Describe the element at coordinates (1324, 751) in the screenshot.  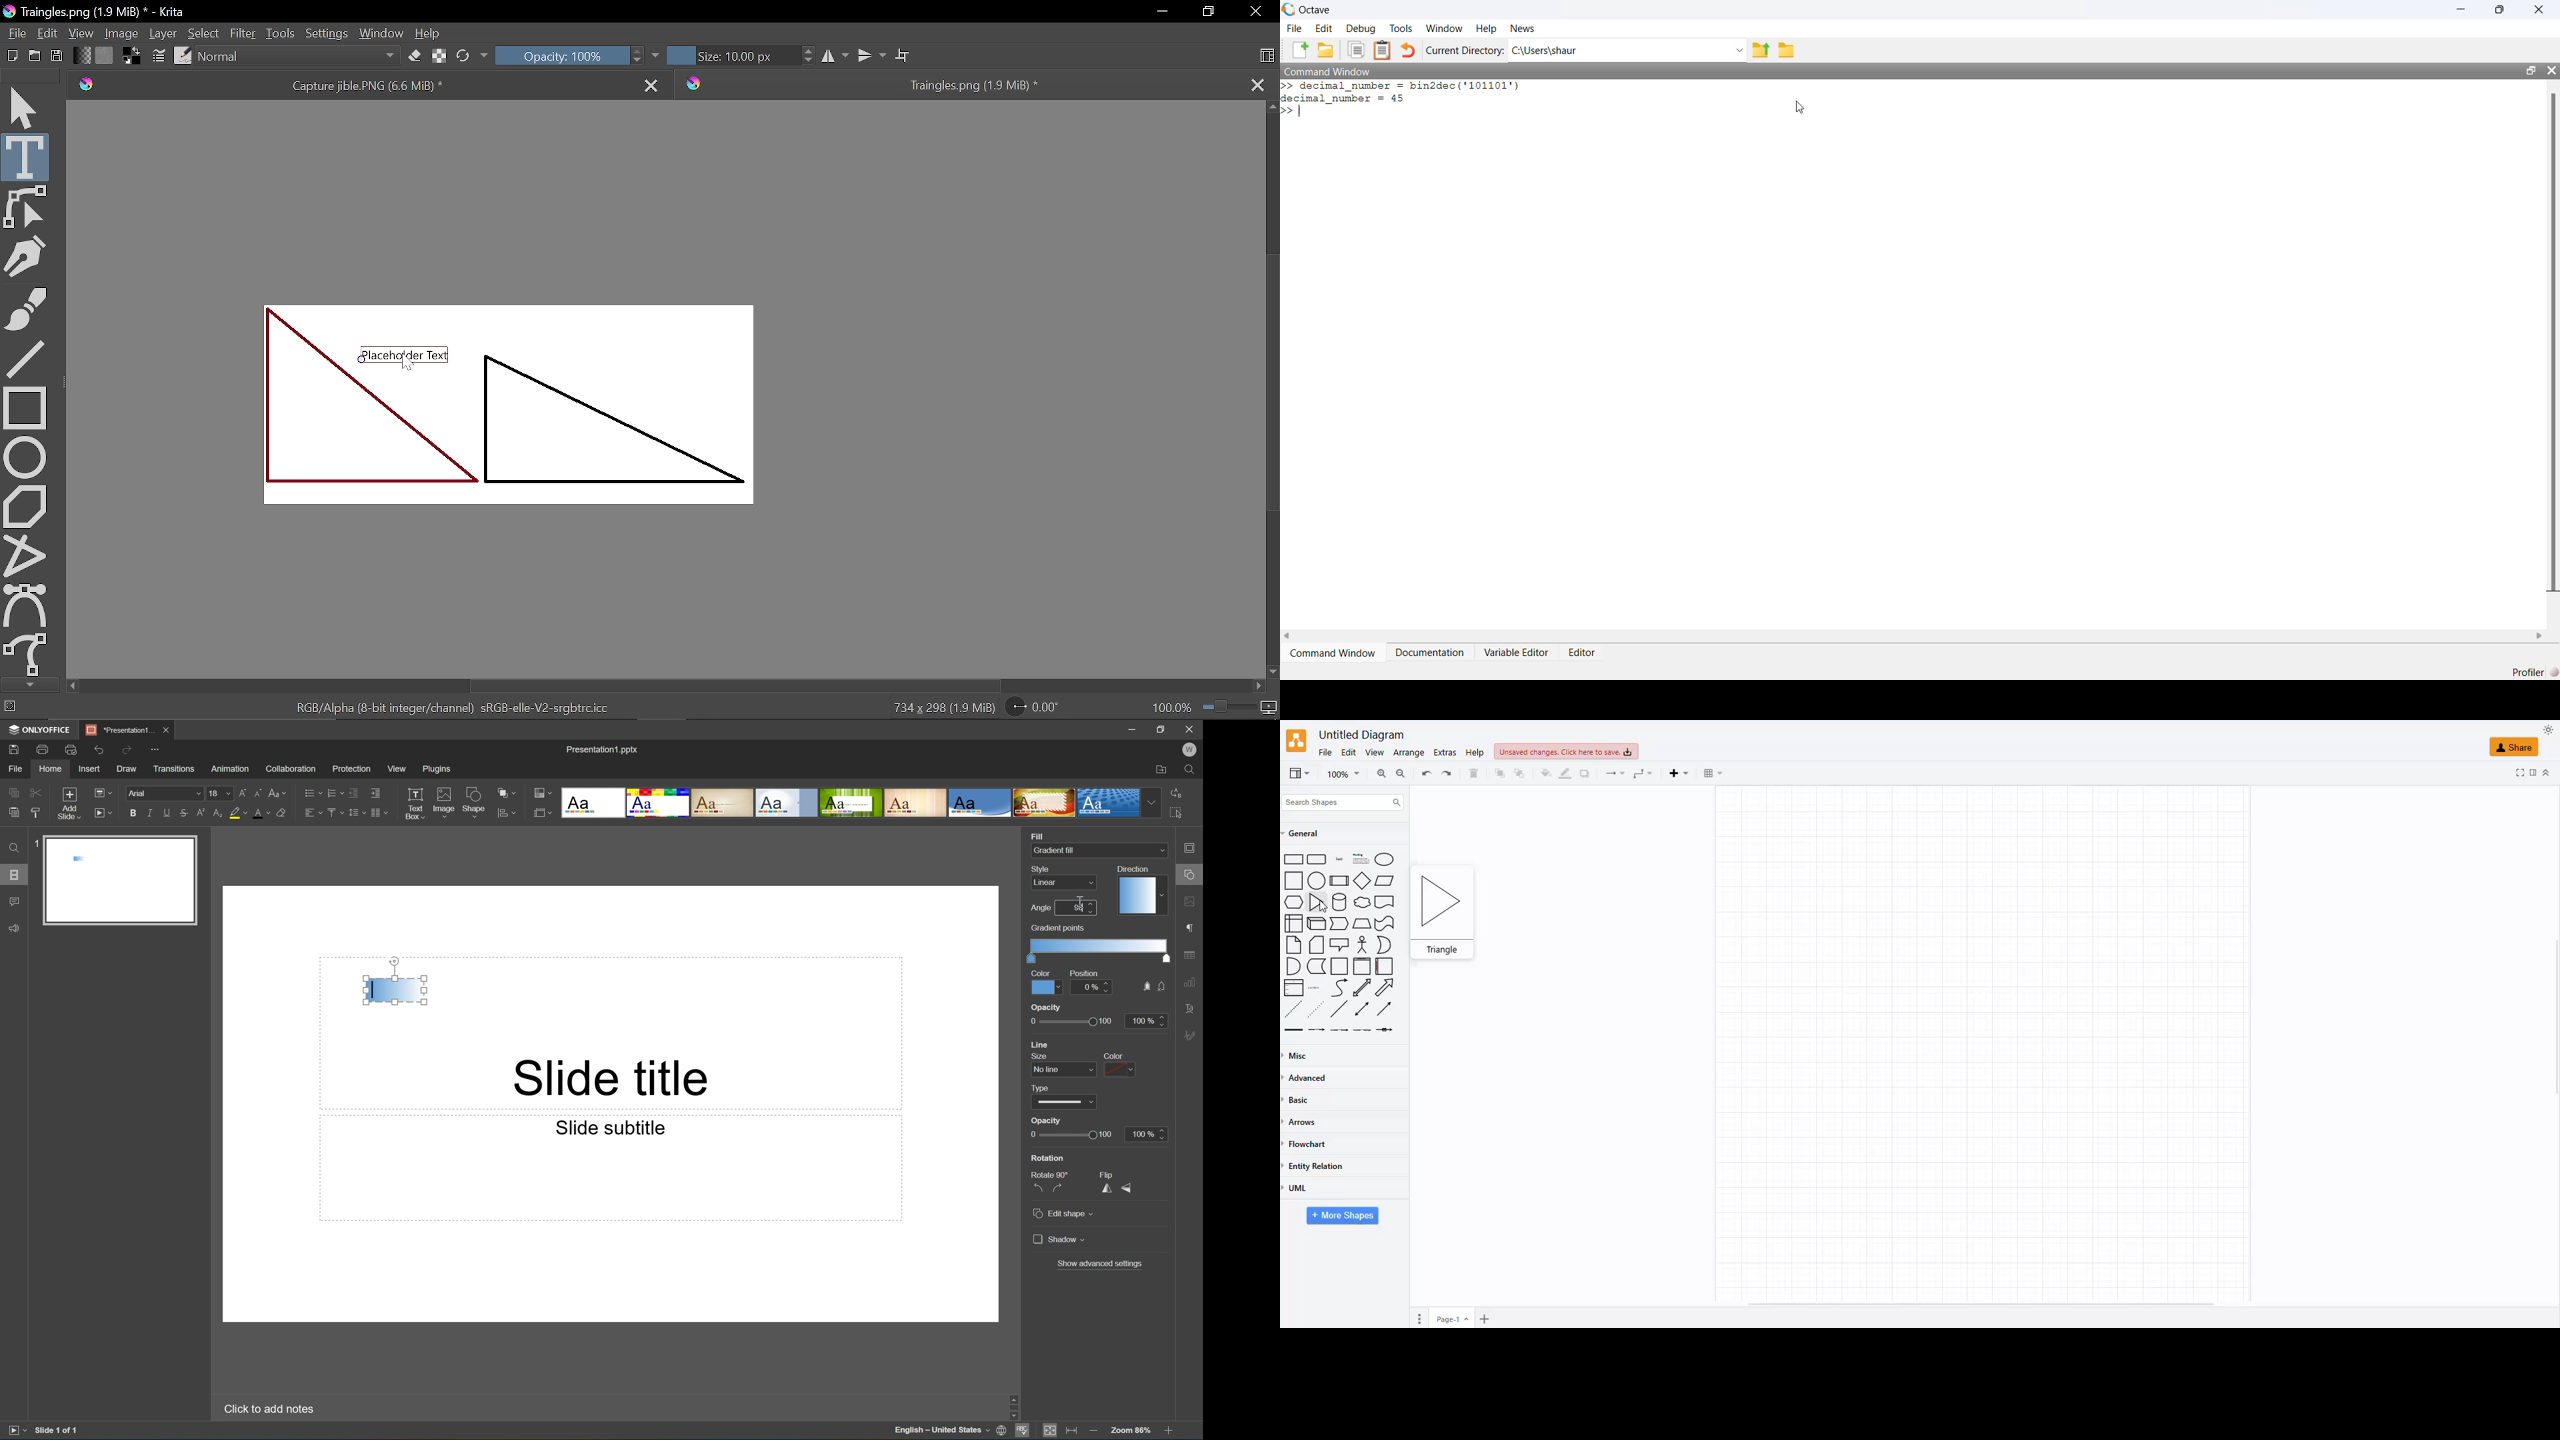
I see `file` at that location.